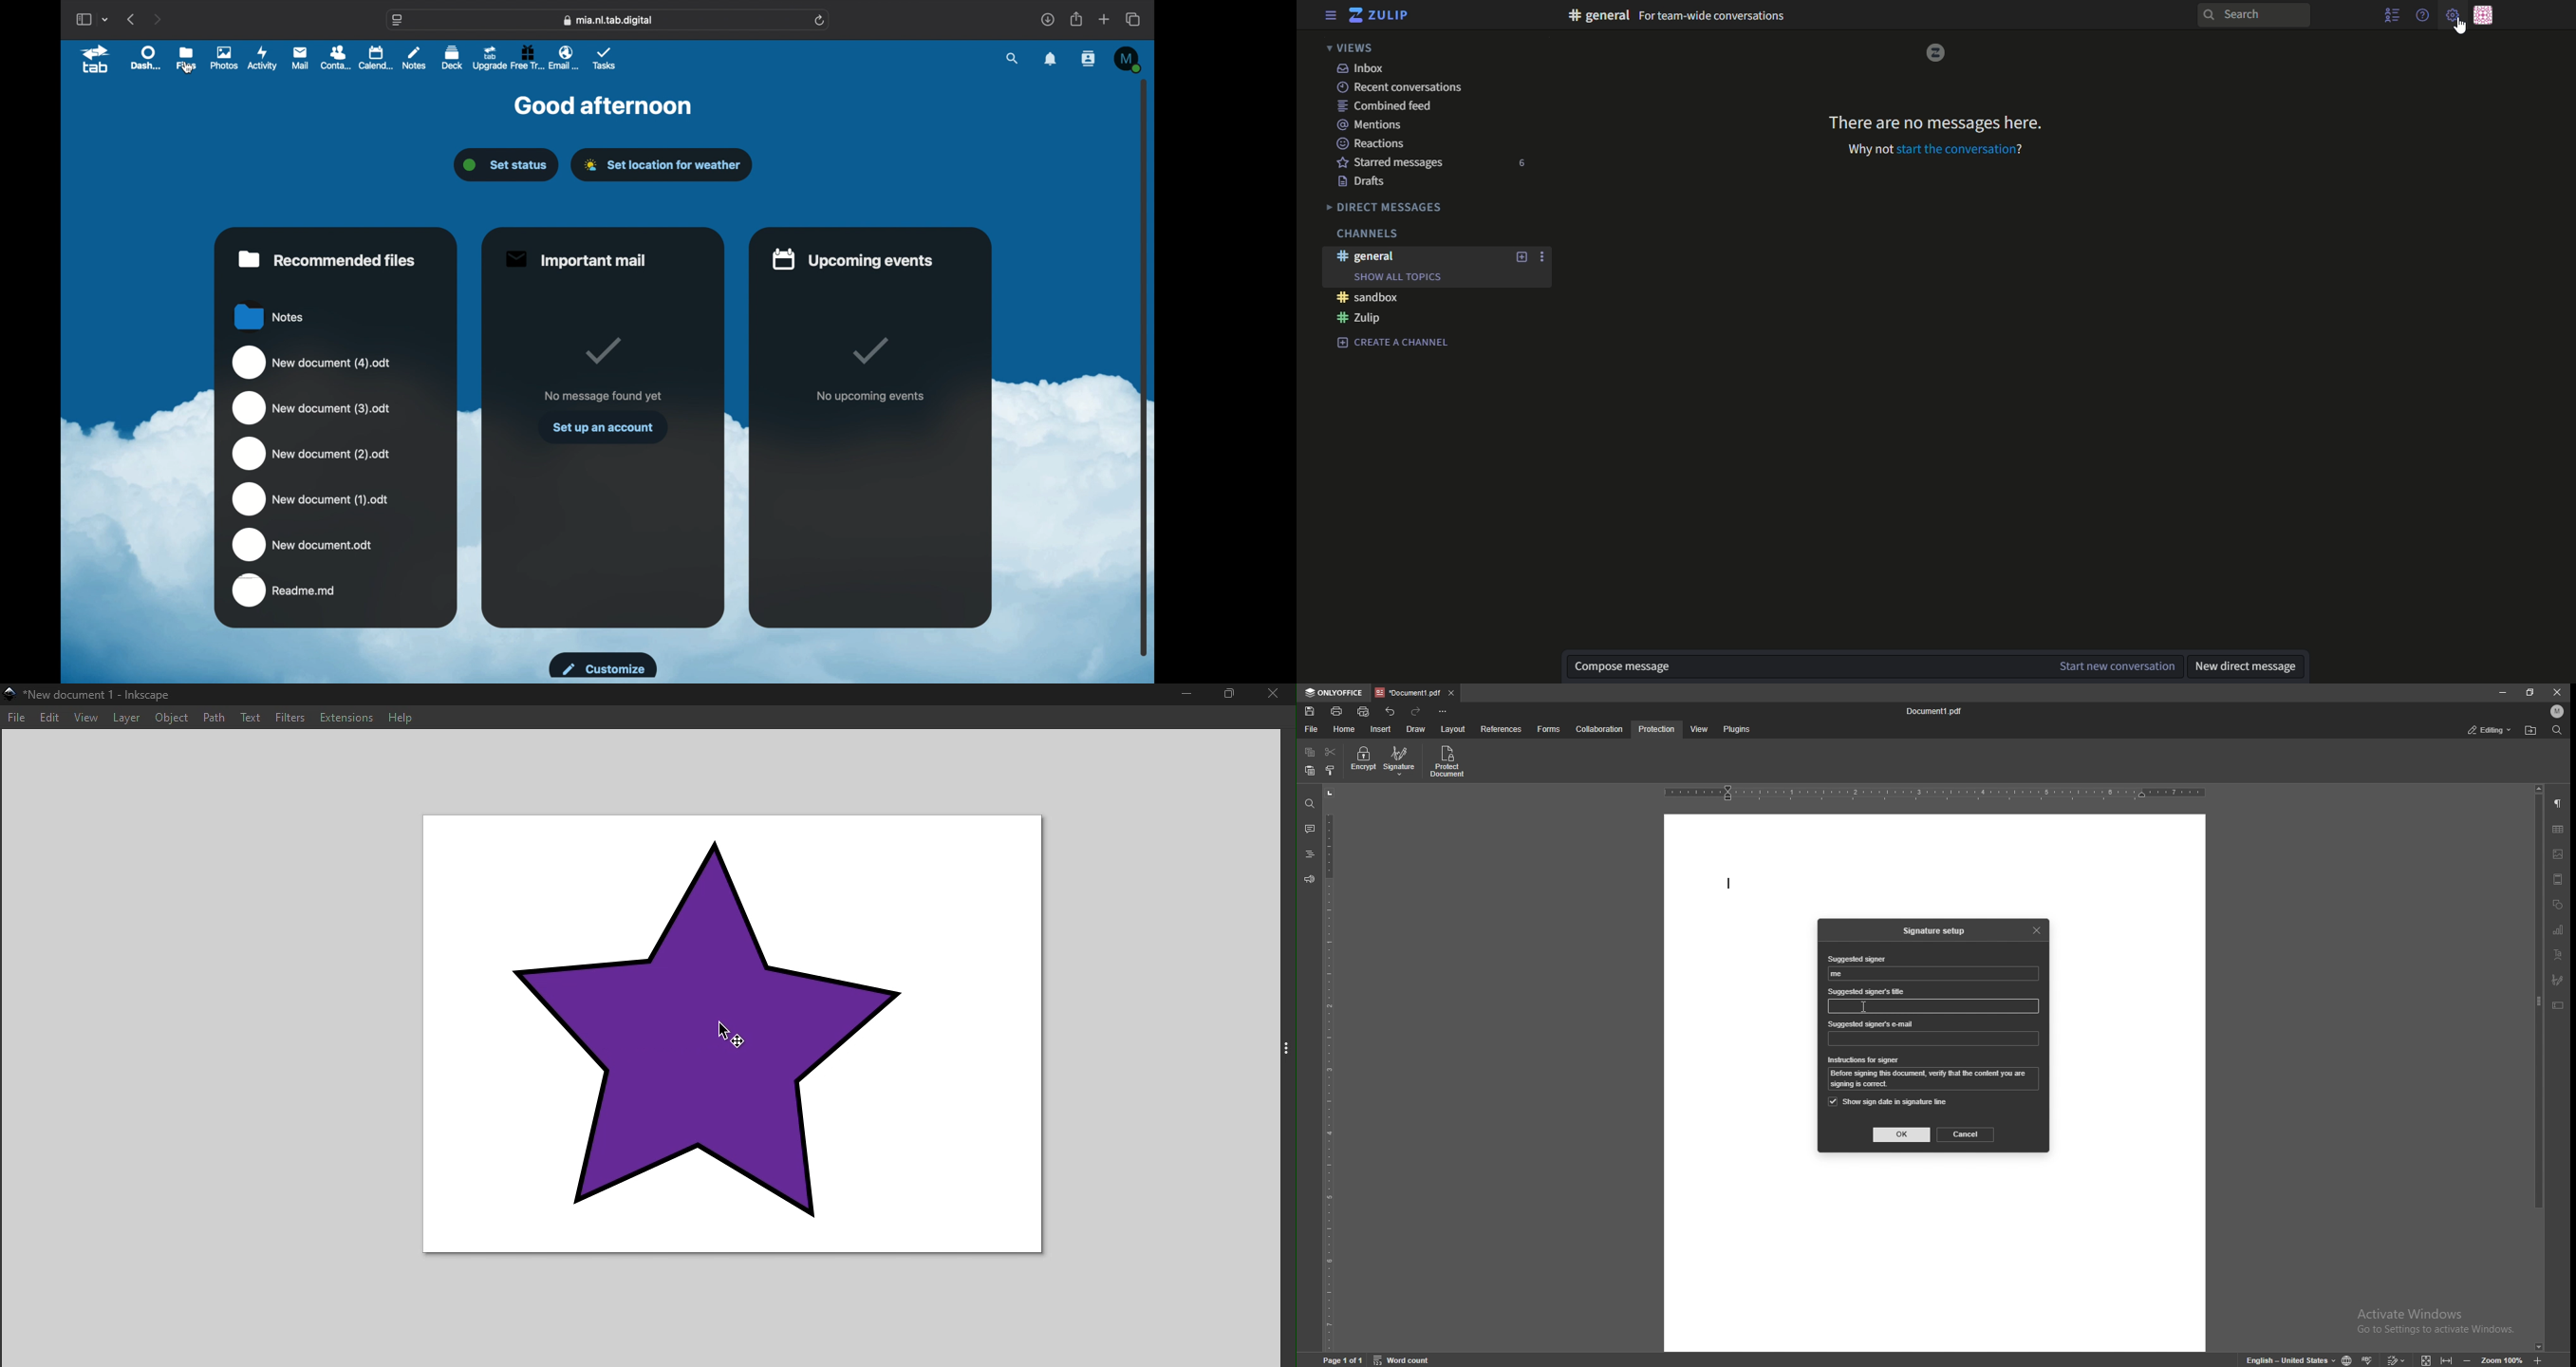 The width and height of the screenshot is (2576, 1372). What do you see at coordinates (401, 715) in the screenshot?
I see `Help` at bounding box center [401, 715].